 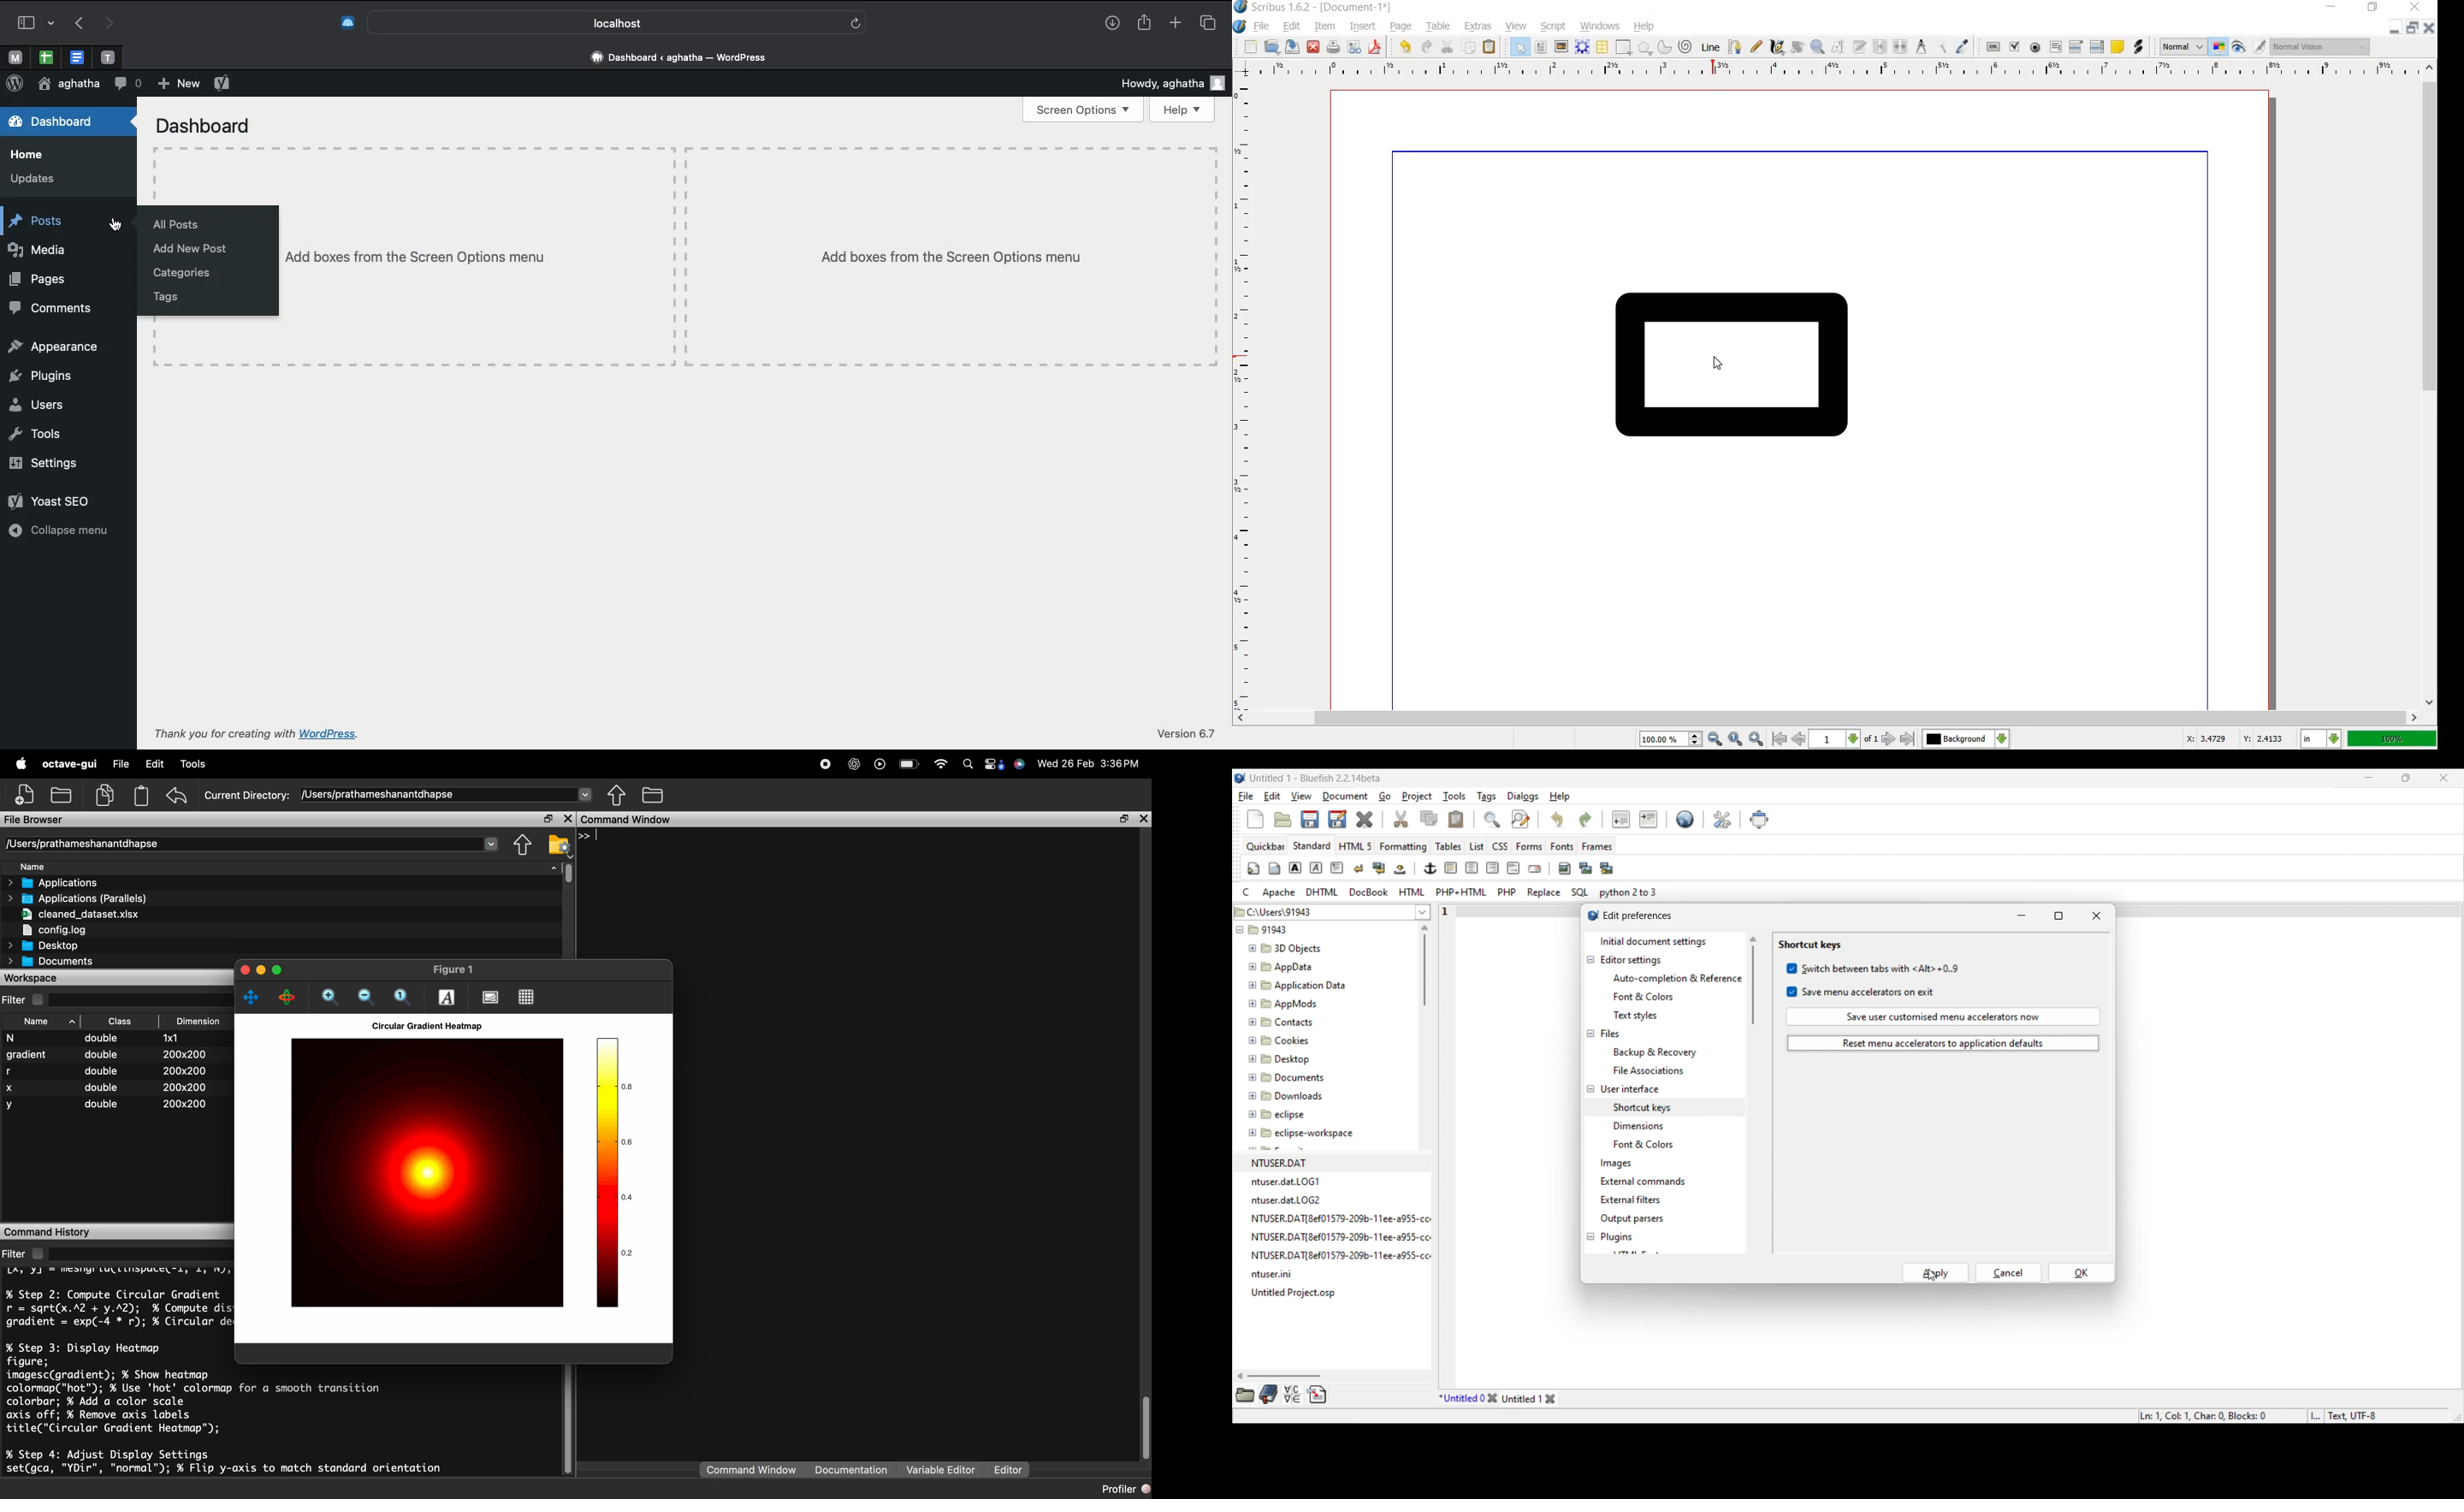 What do you see at coordinates (1145, 1424) in the screenshot?
I see `vertical scrollbar` at bounding box center [1145, 1424].